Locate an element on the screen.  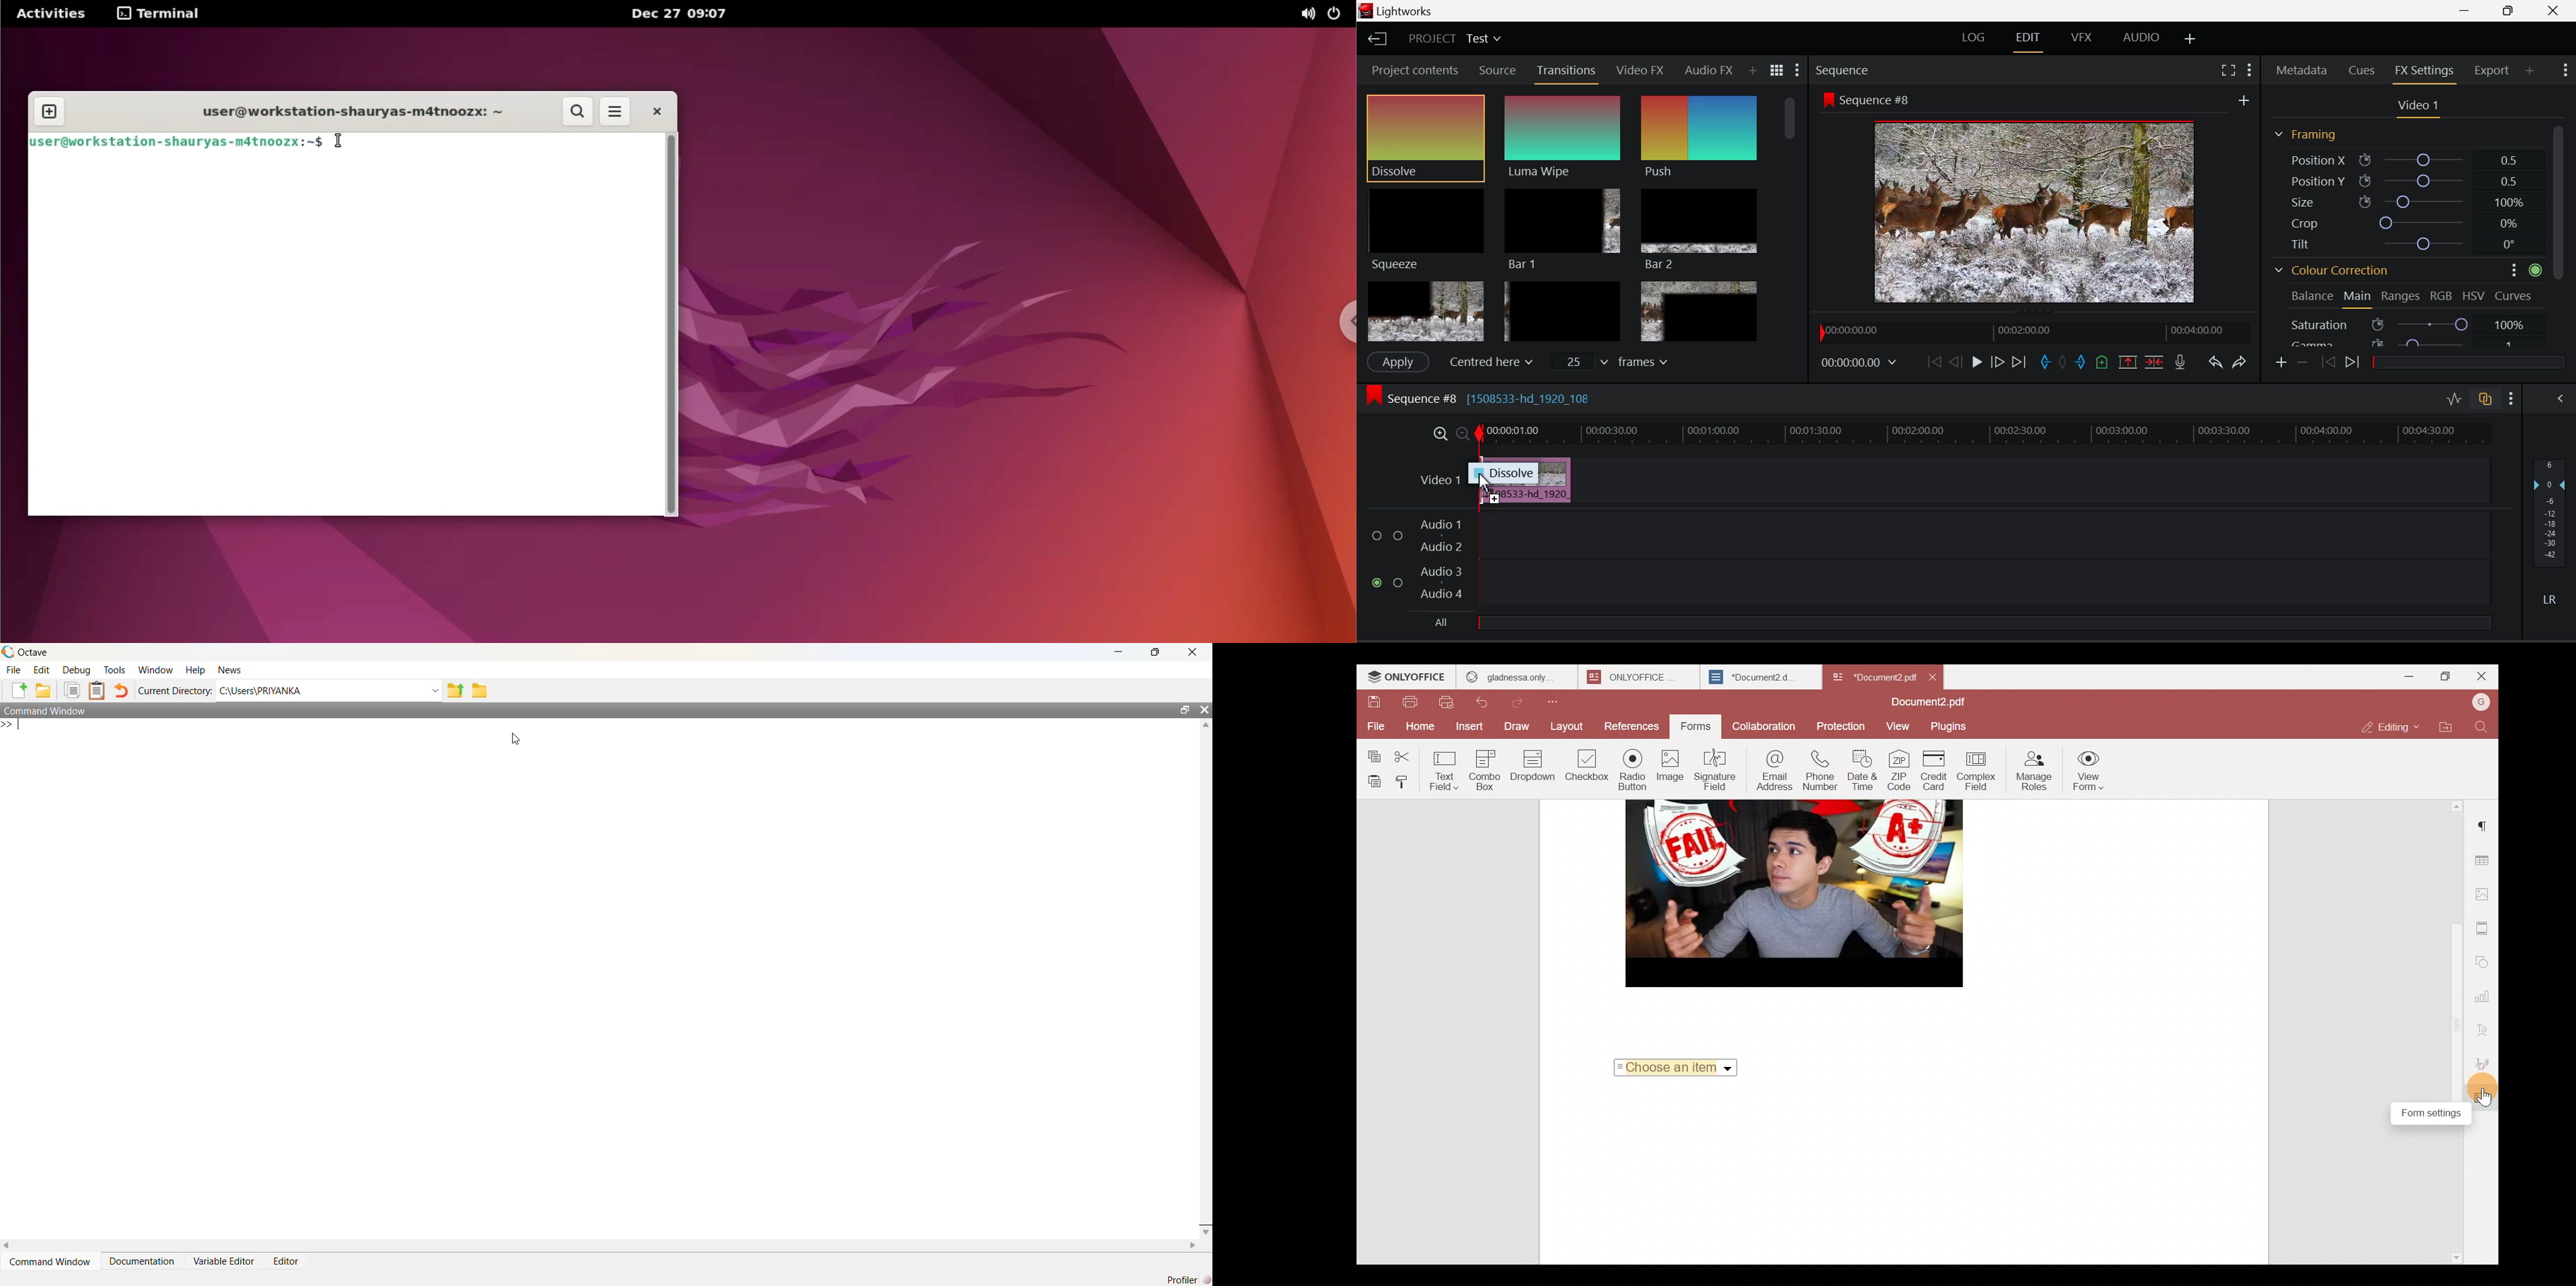
Edit is located at coordinates (42, 670).